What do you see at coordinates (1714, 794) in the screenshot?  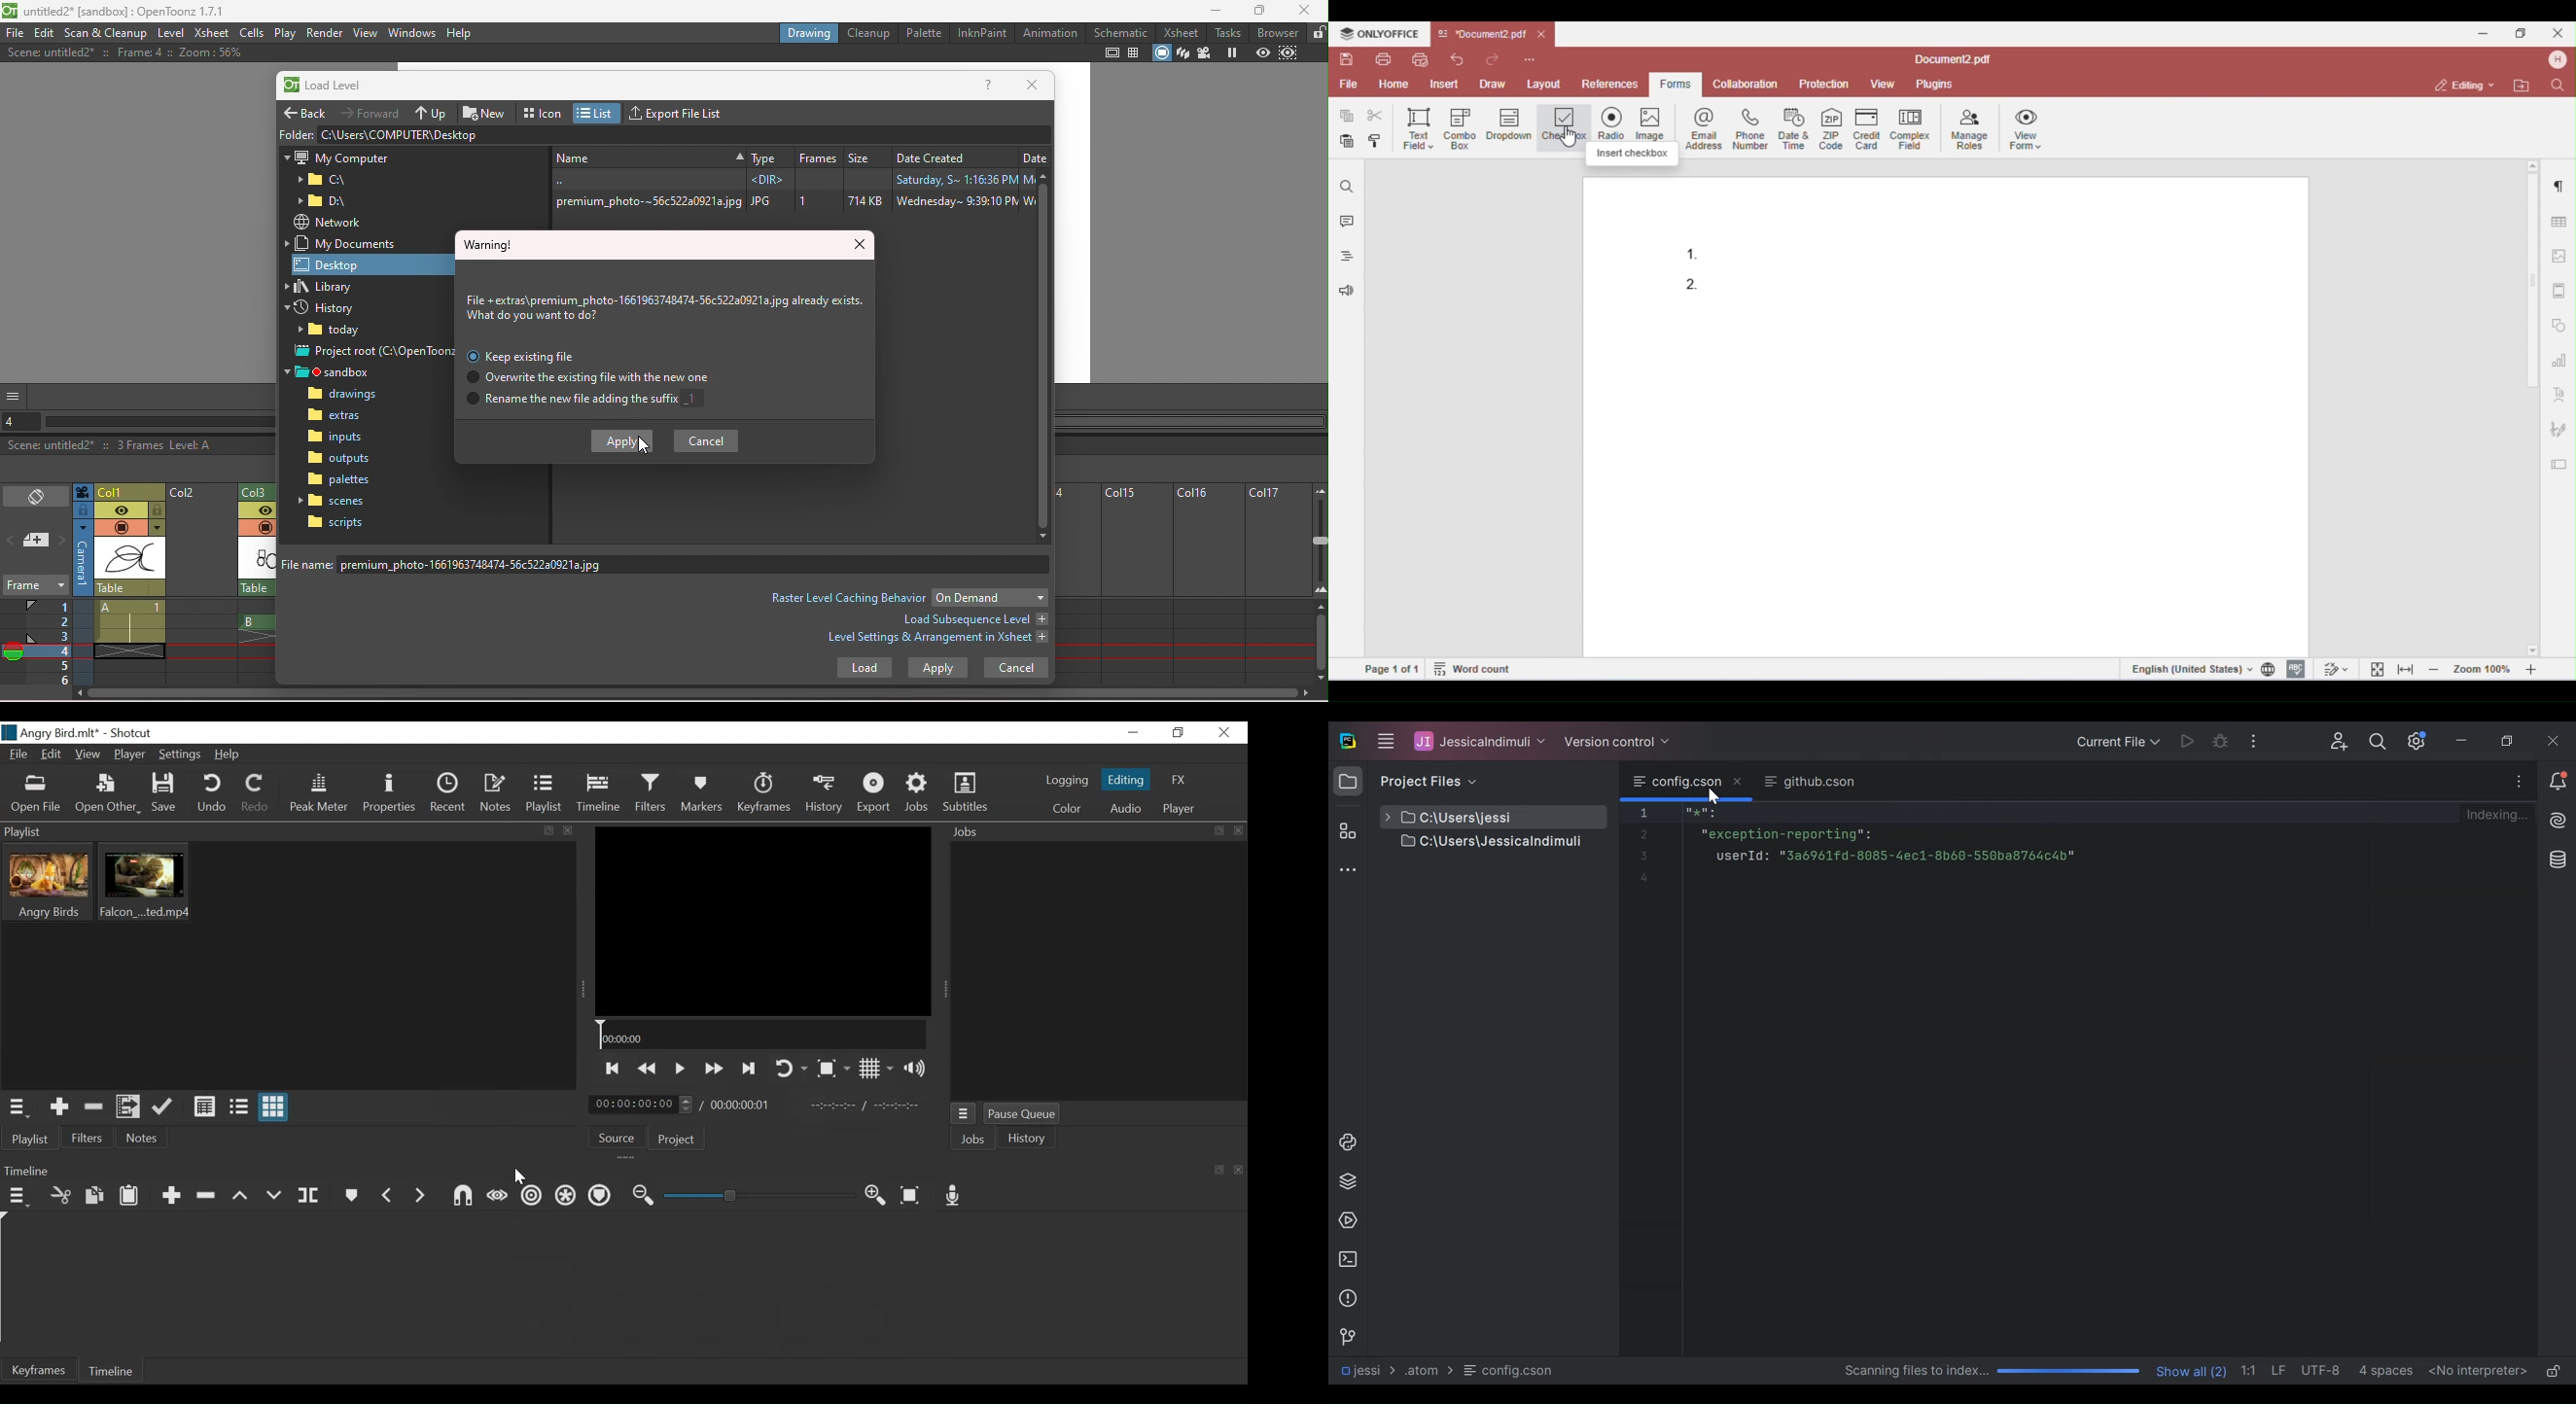 I see `Cursor` at bounding box center [1714, 794].